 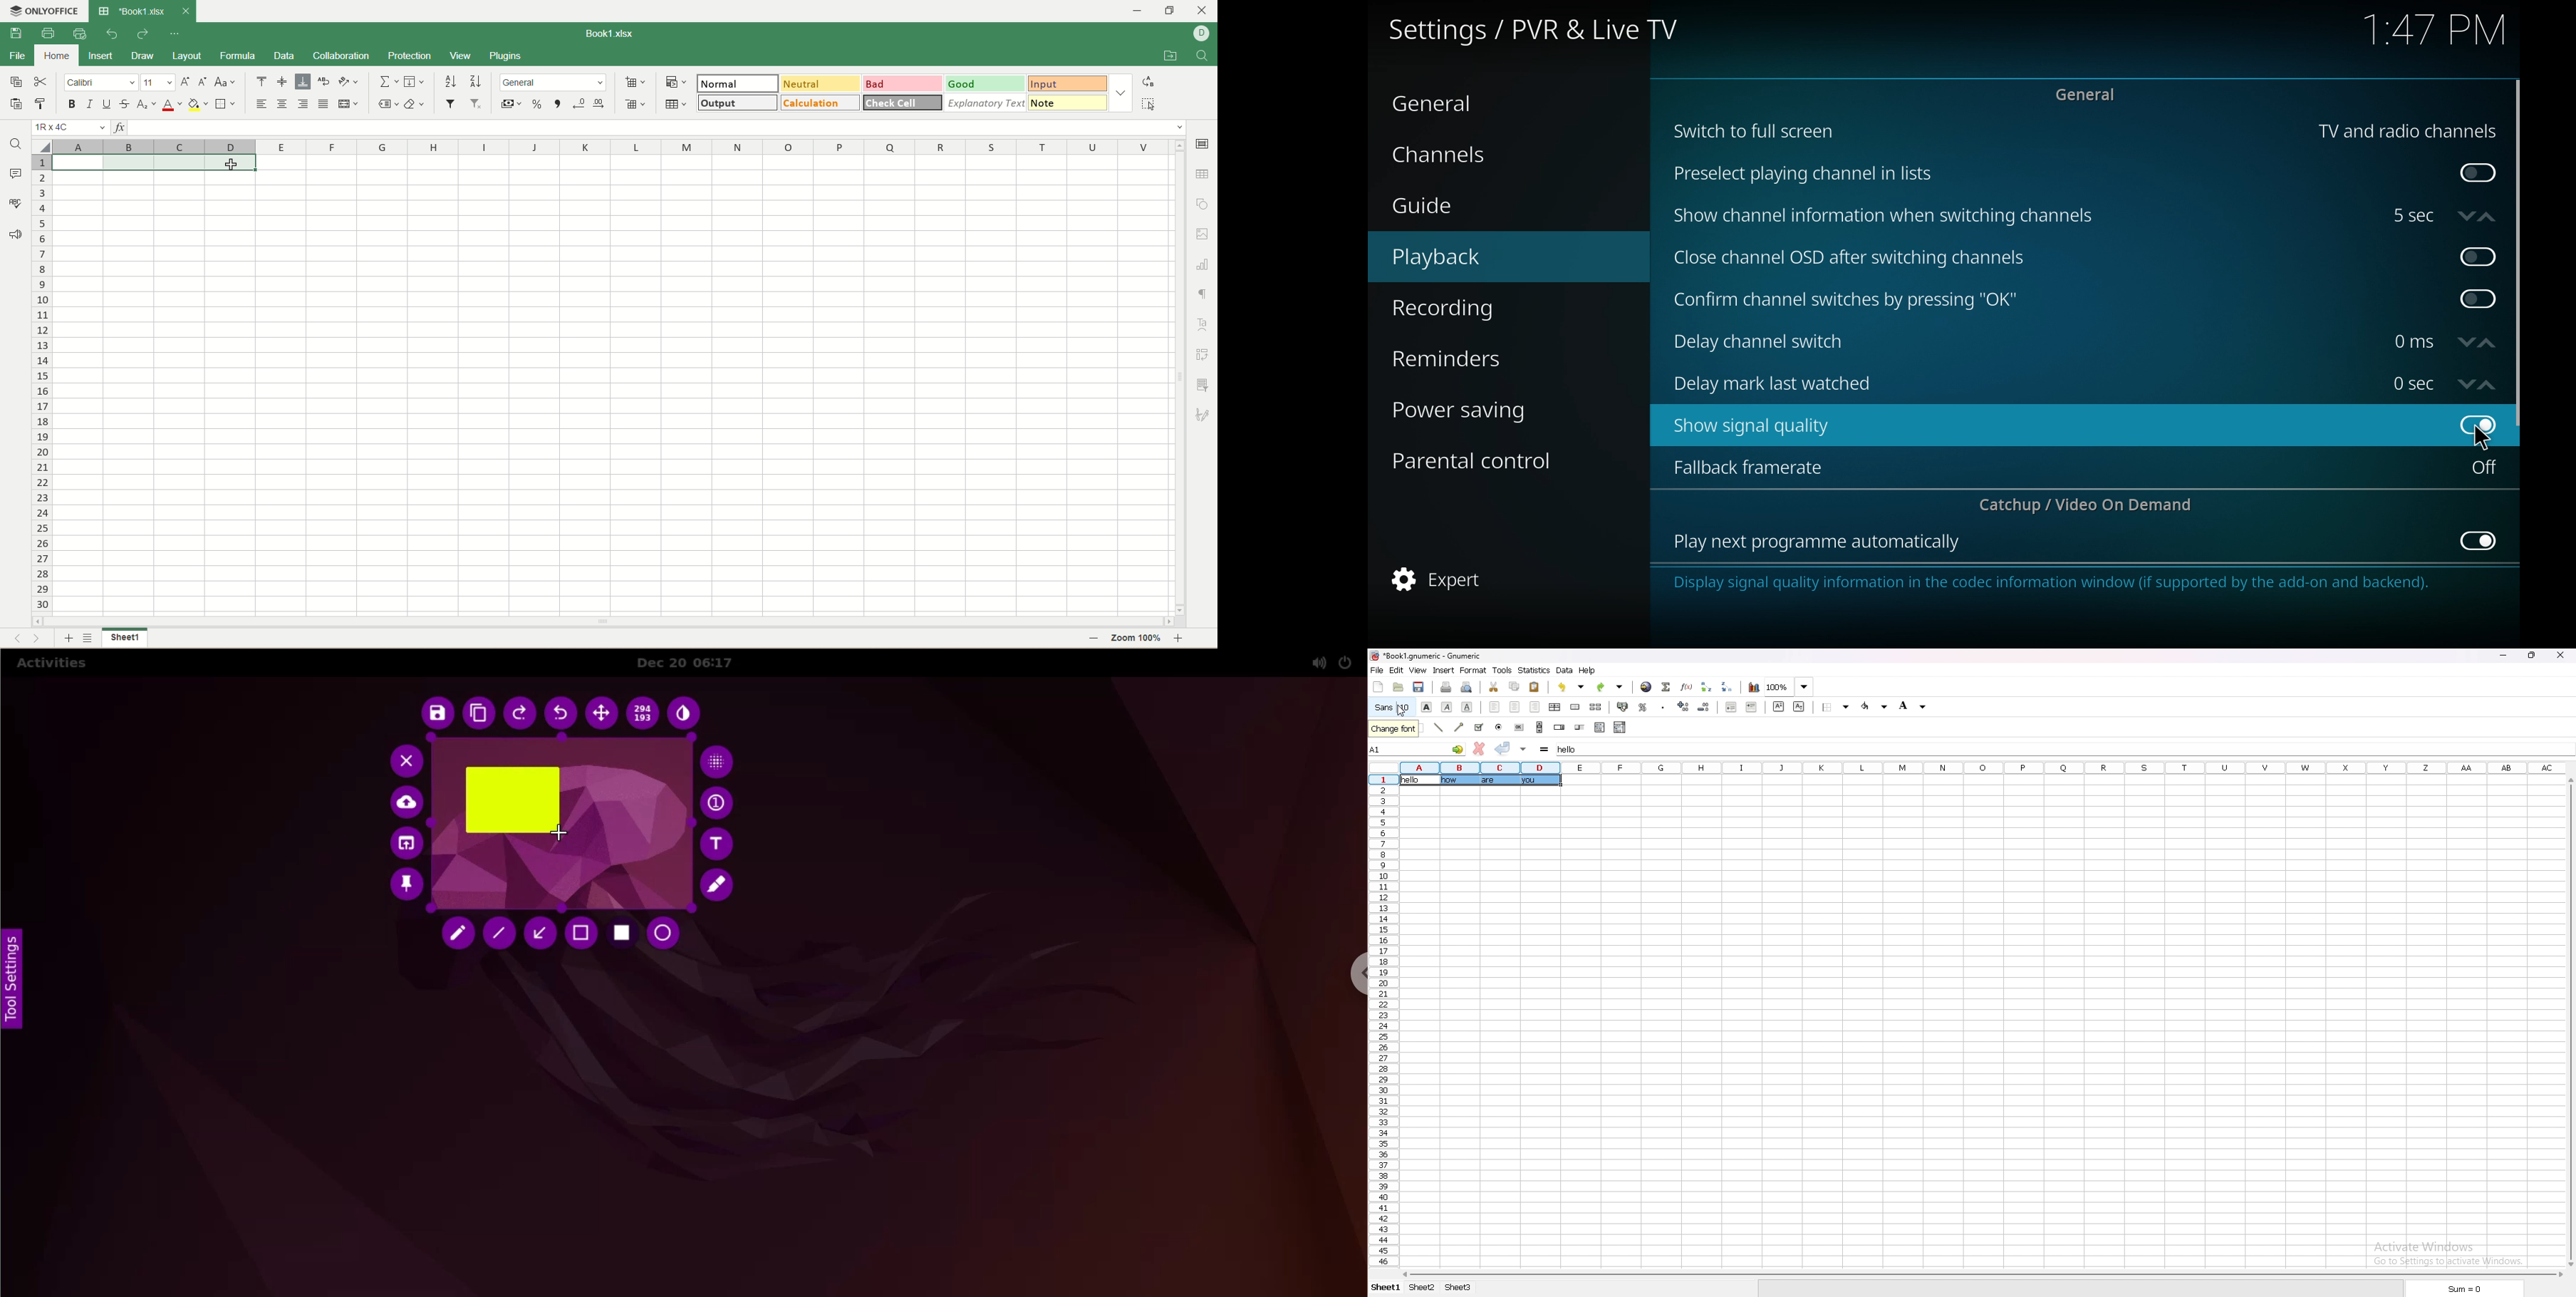 I want to click on underline, so click(x=1467, y=706).